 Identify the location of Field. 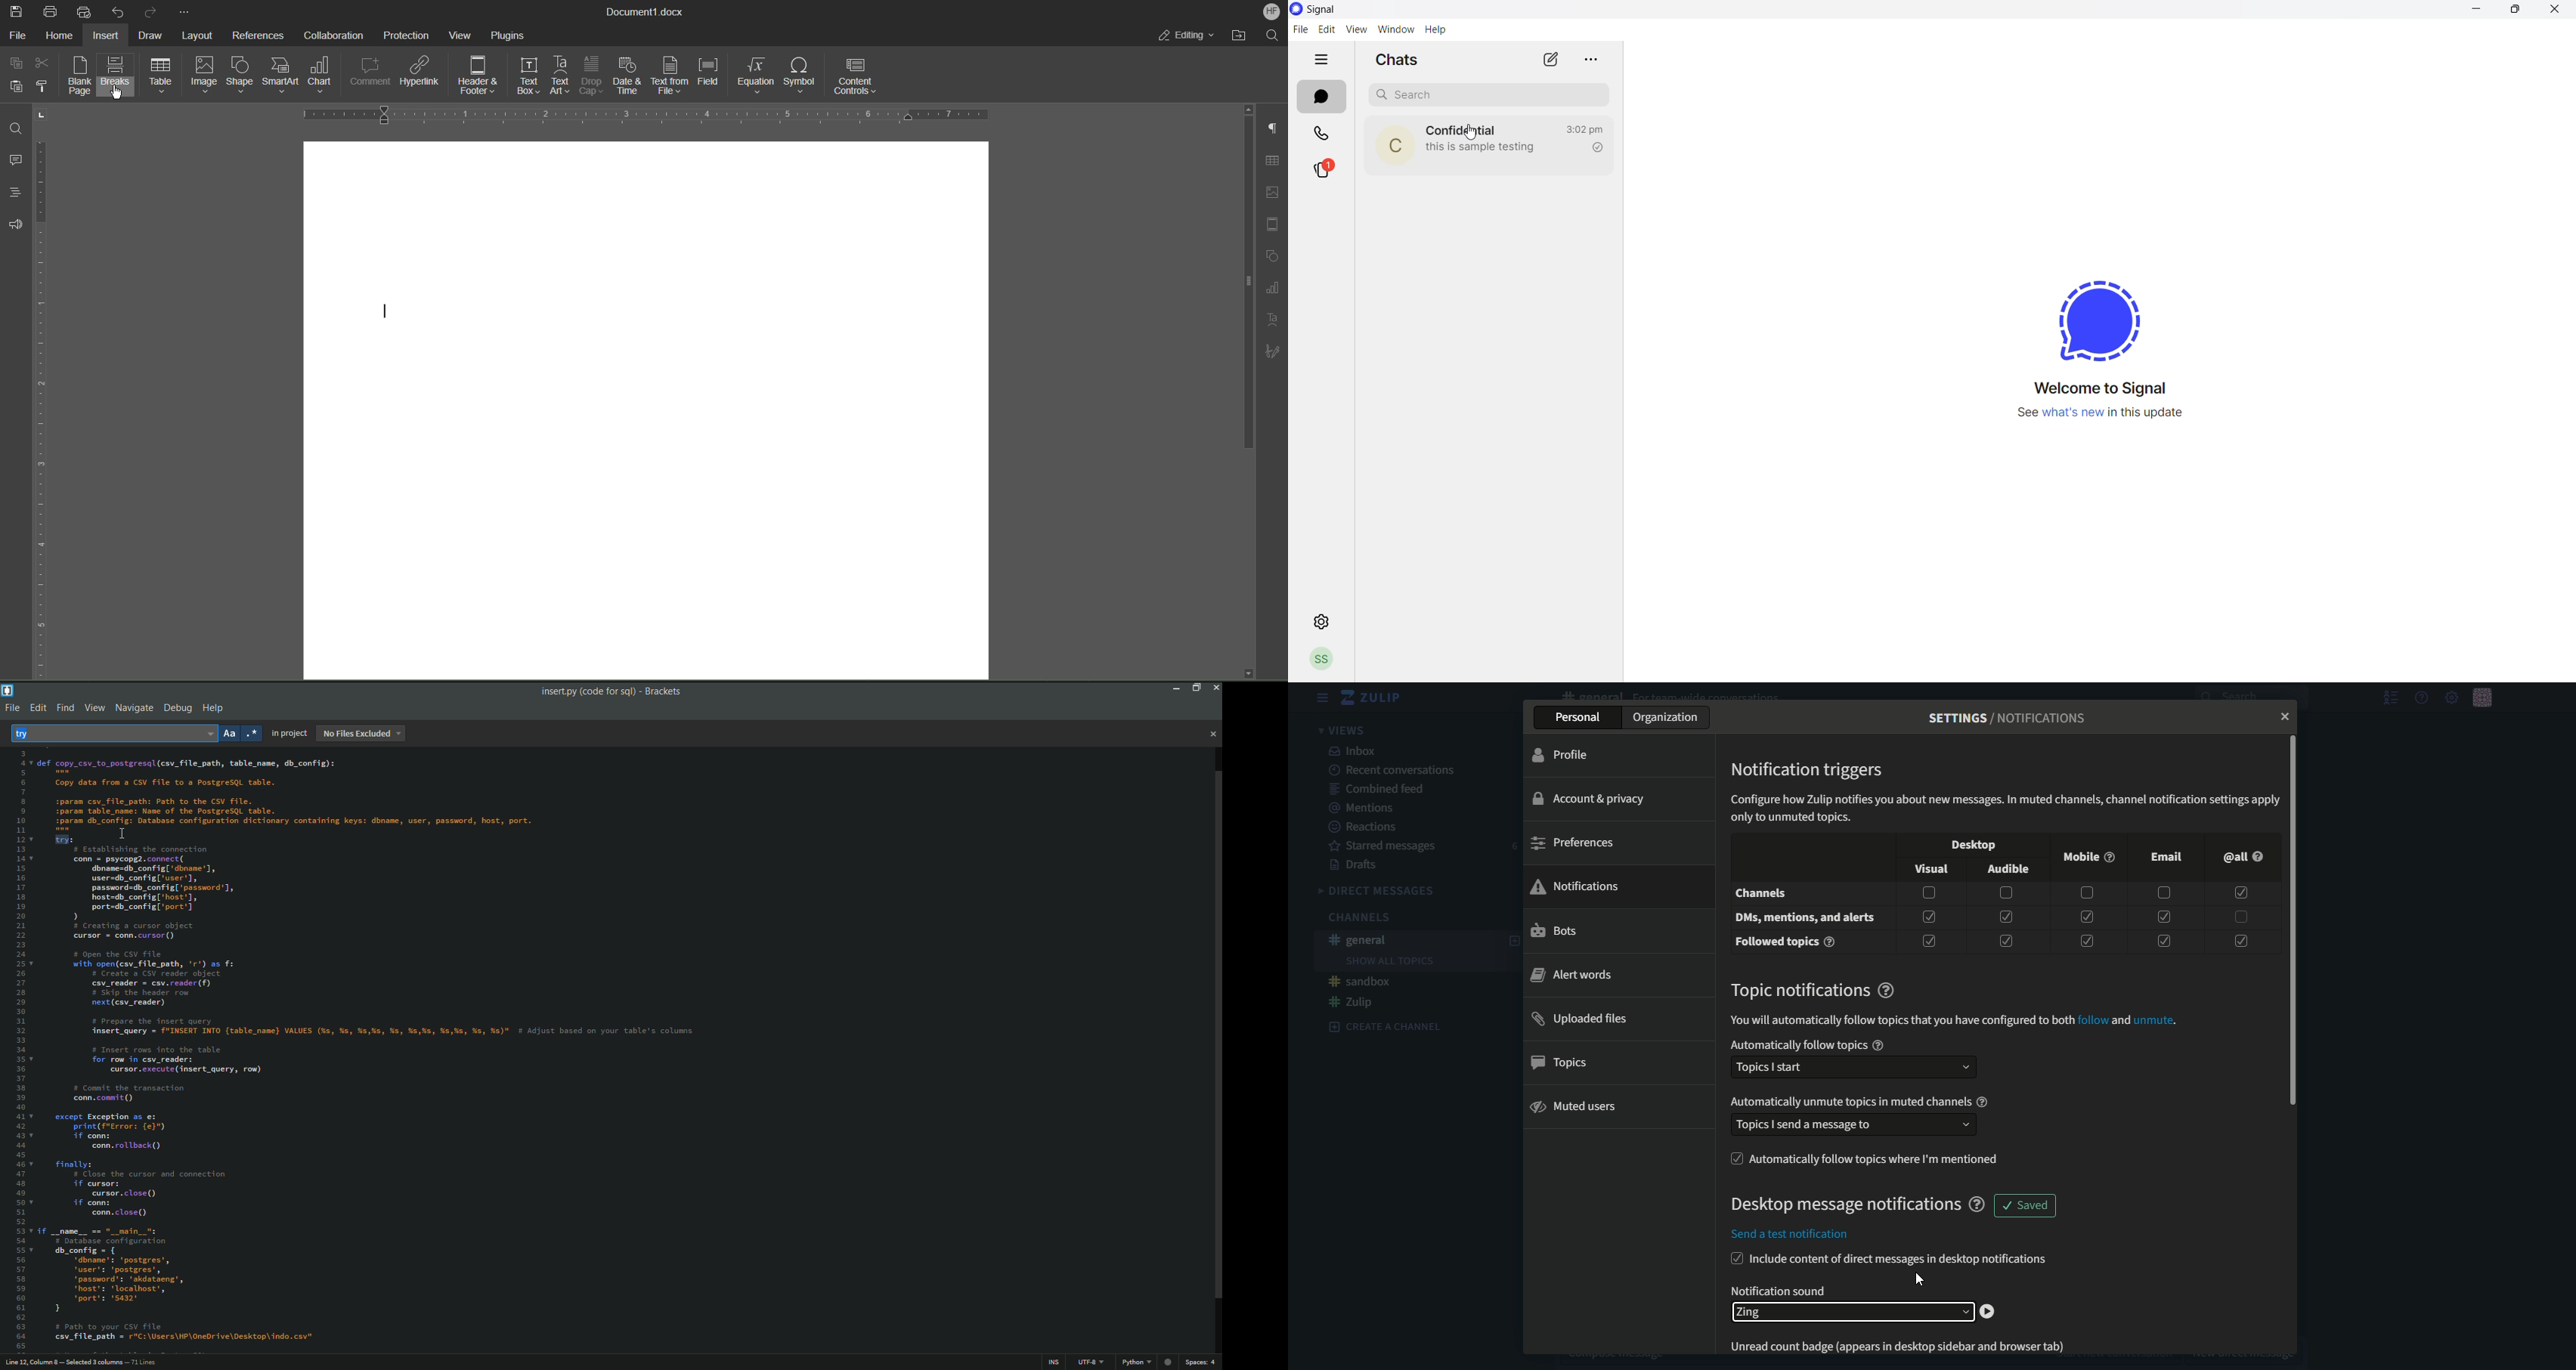
(709, 77).